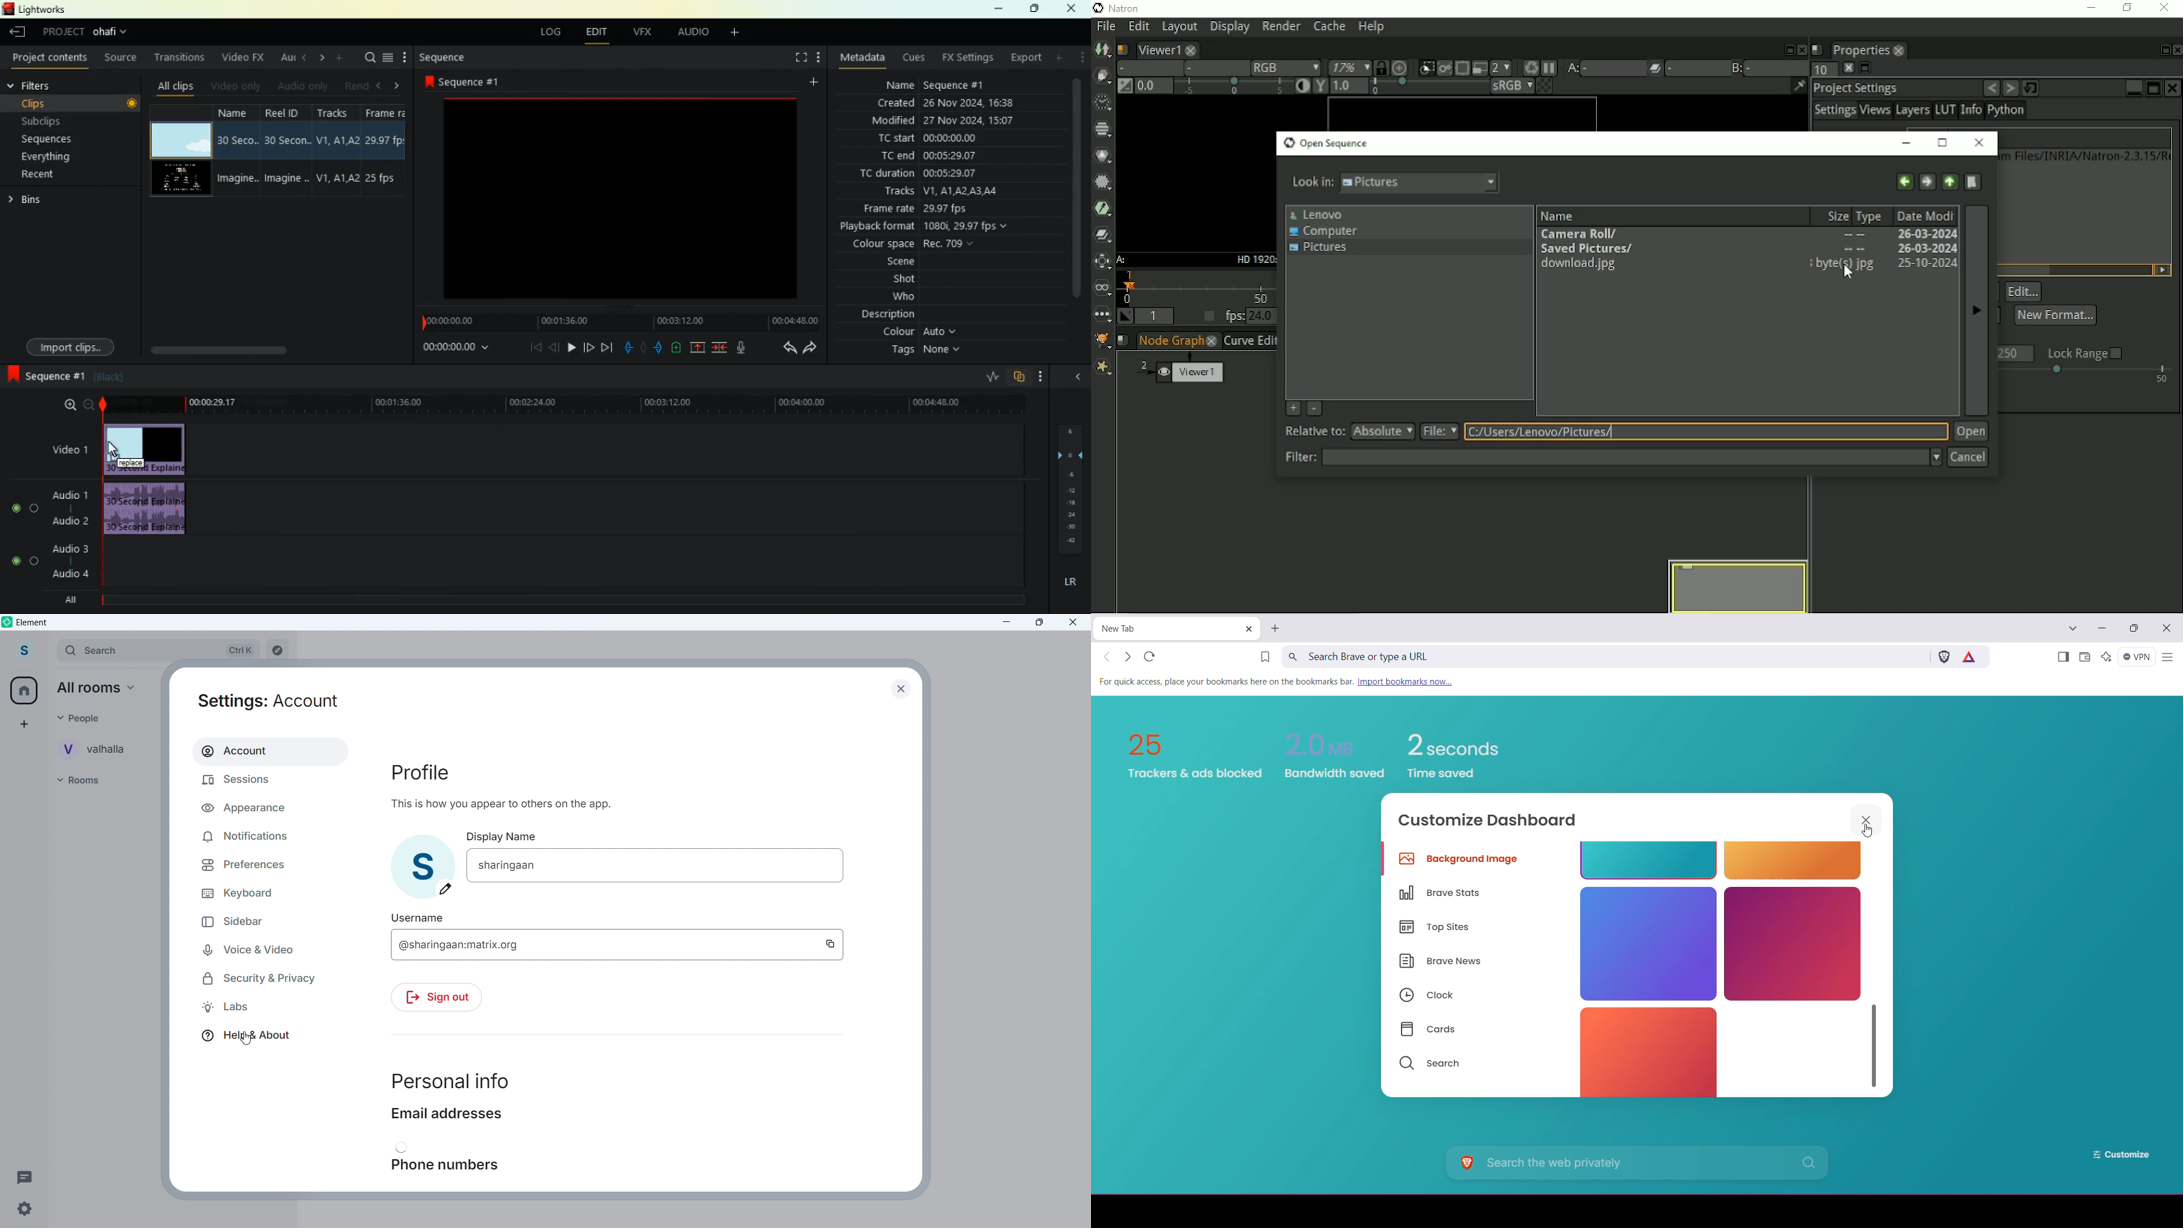  I want to click on end, so click(609, 347).